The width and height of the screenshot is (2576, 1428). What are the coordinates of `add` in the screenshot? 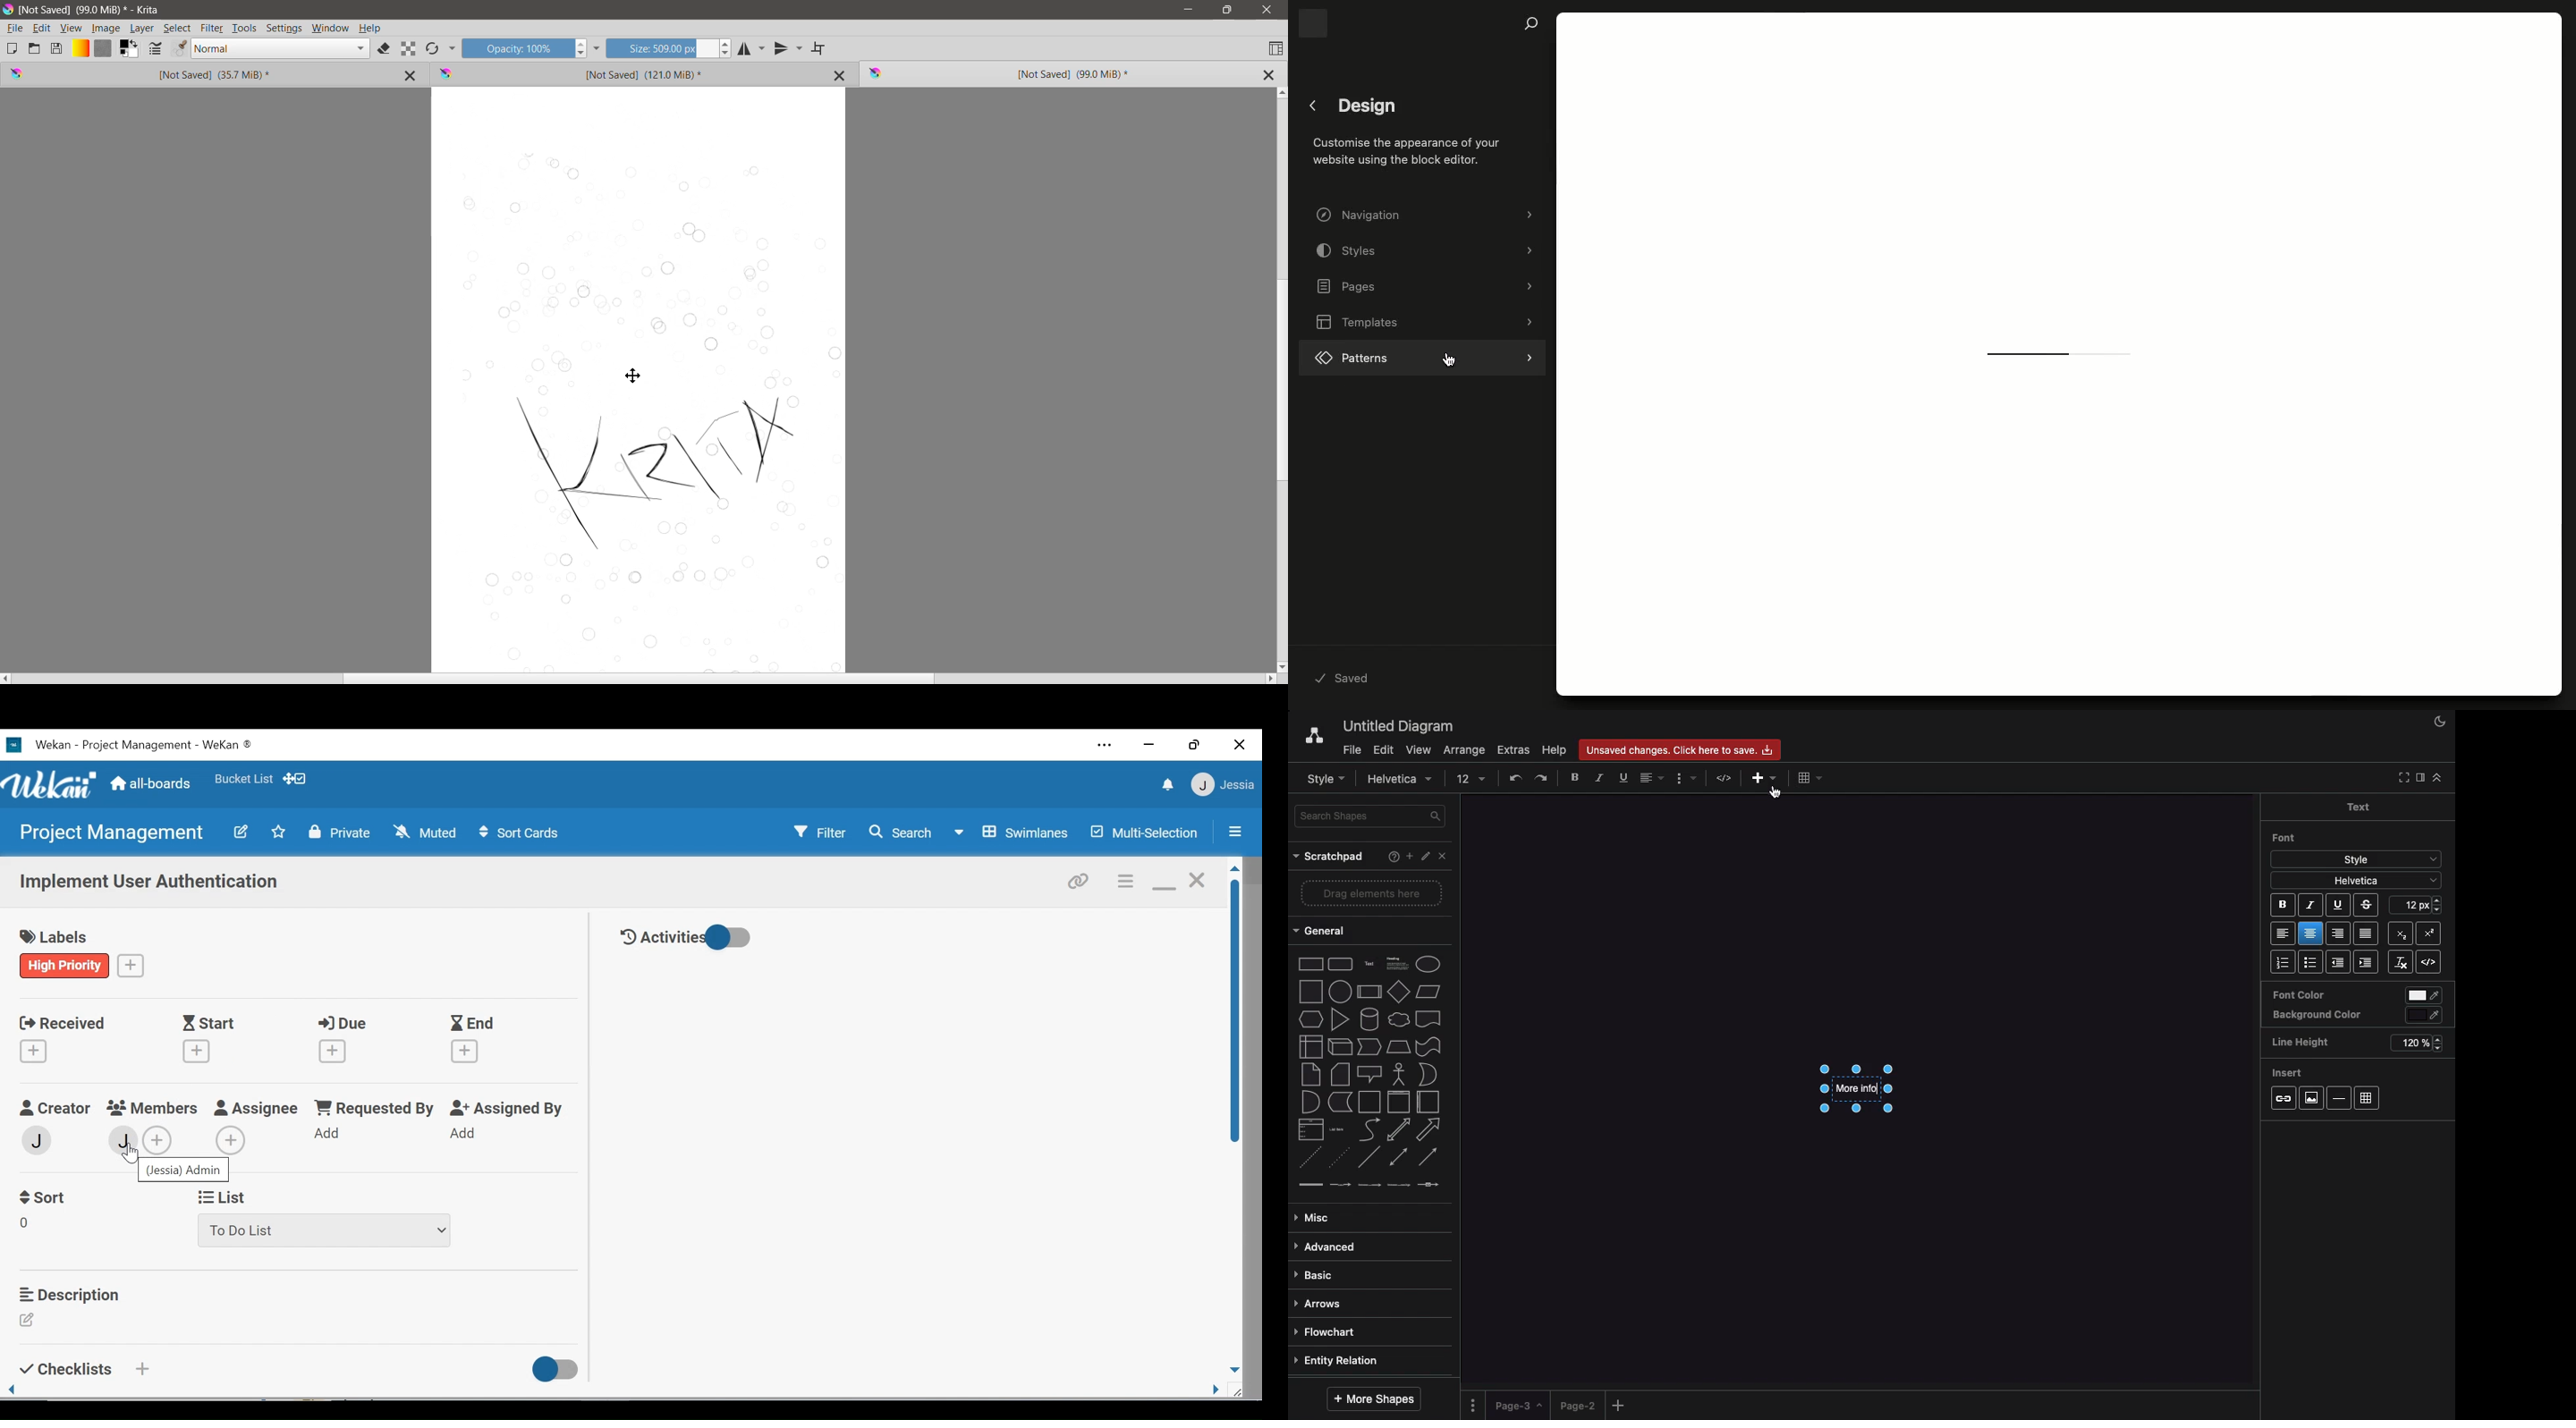 It's located at (330, 1135).